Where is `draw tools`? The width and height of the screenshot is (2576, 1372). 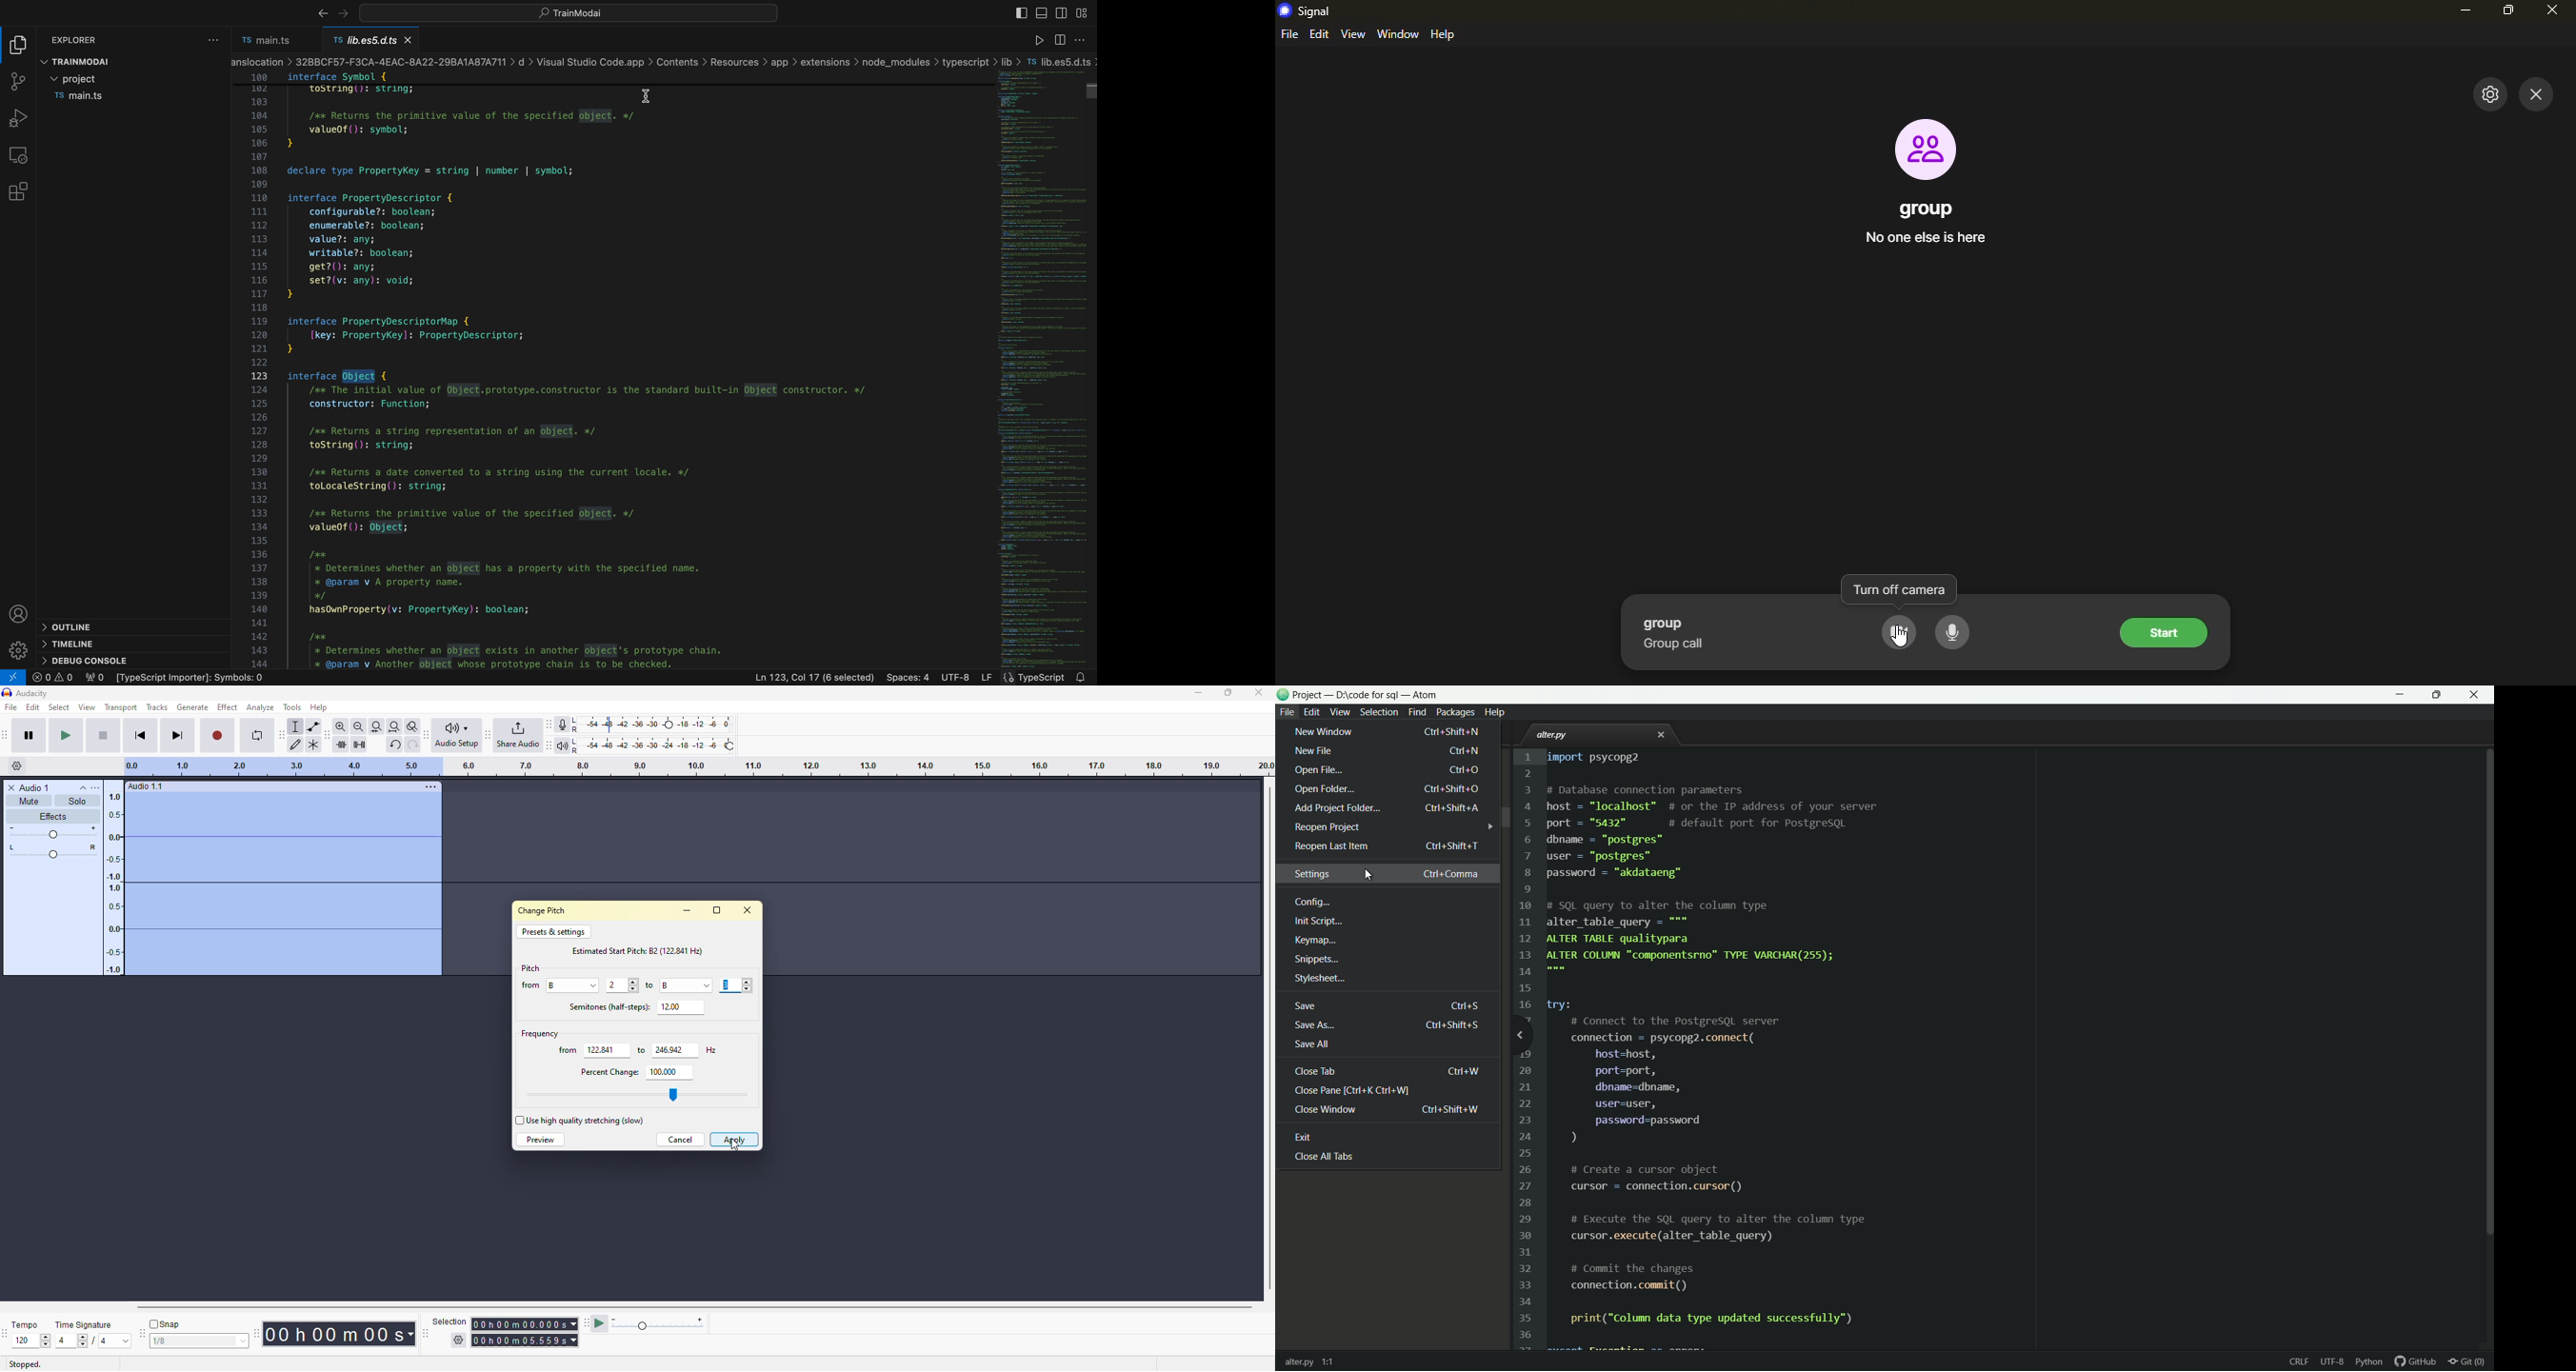 draw tools is located at coordinates (297, 744).